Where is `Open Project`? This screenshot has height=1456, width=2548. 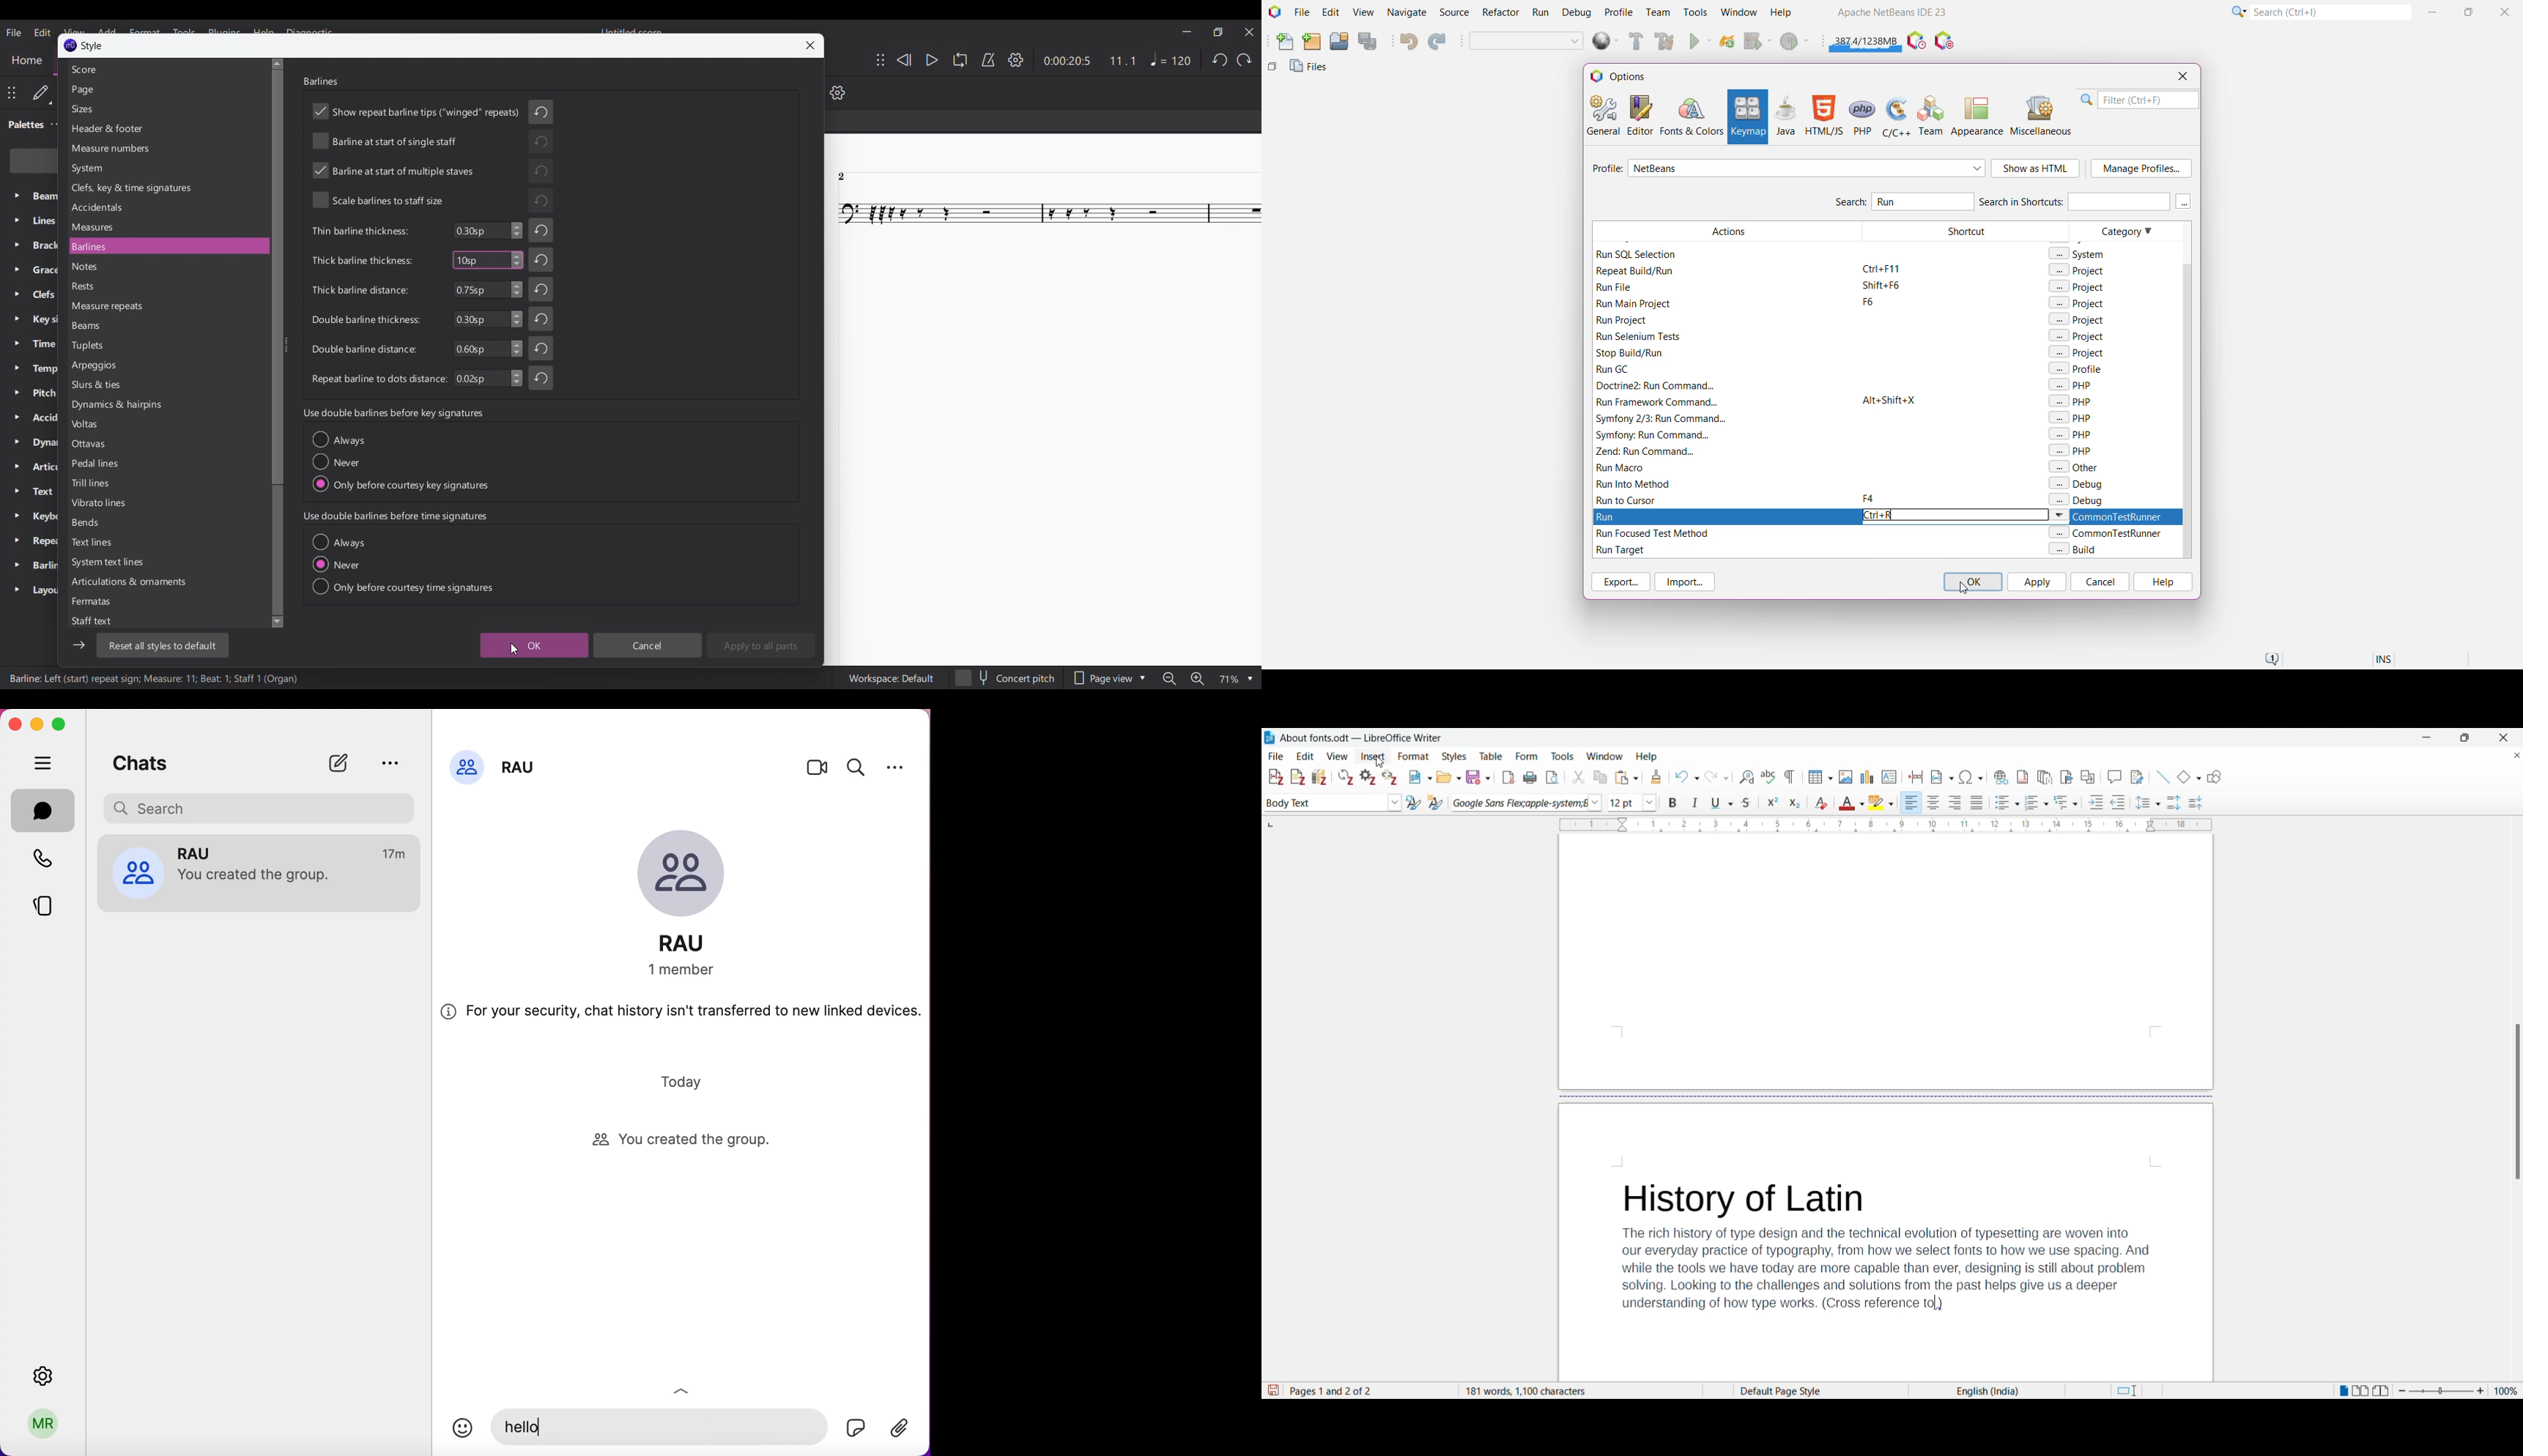 Open Project is located at coordinates (1338, 42).